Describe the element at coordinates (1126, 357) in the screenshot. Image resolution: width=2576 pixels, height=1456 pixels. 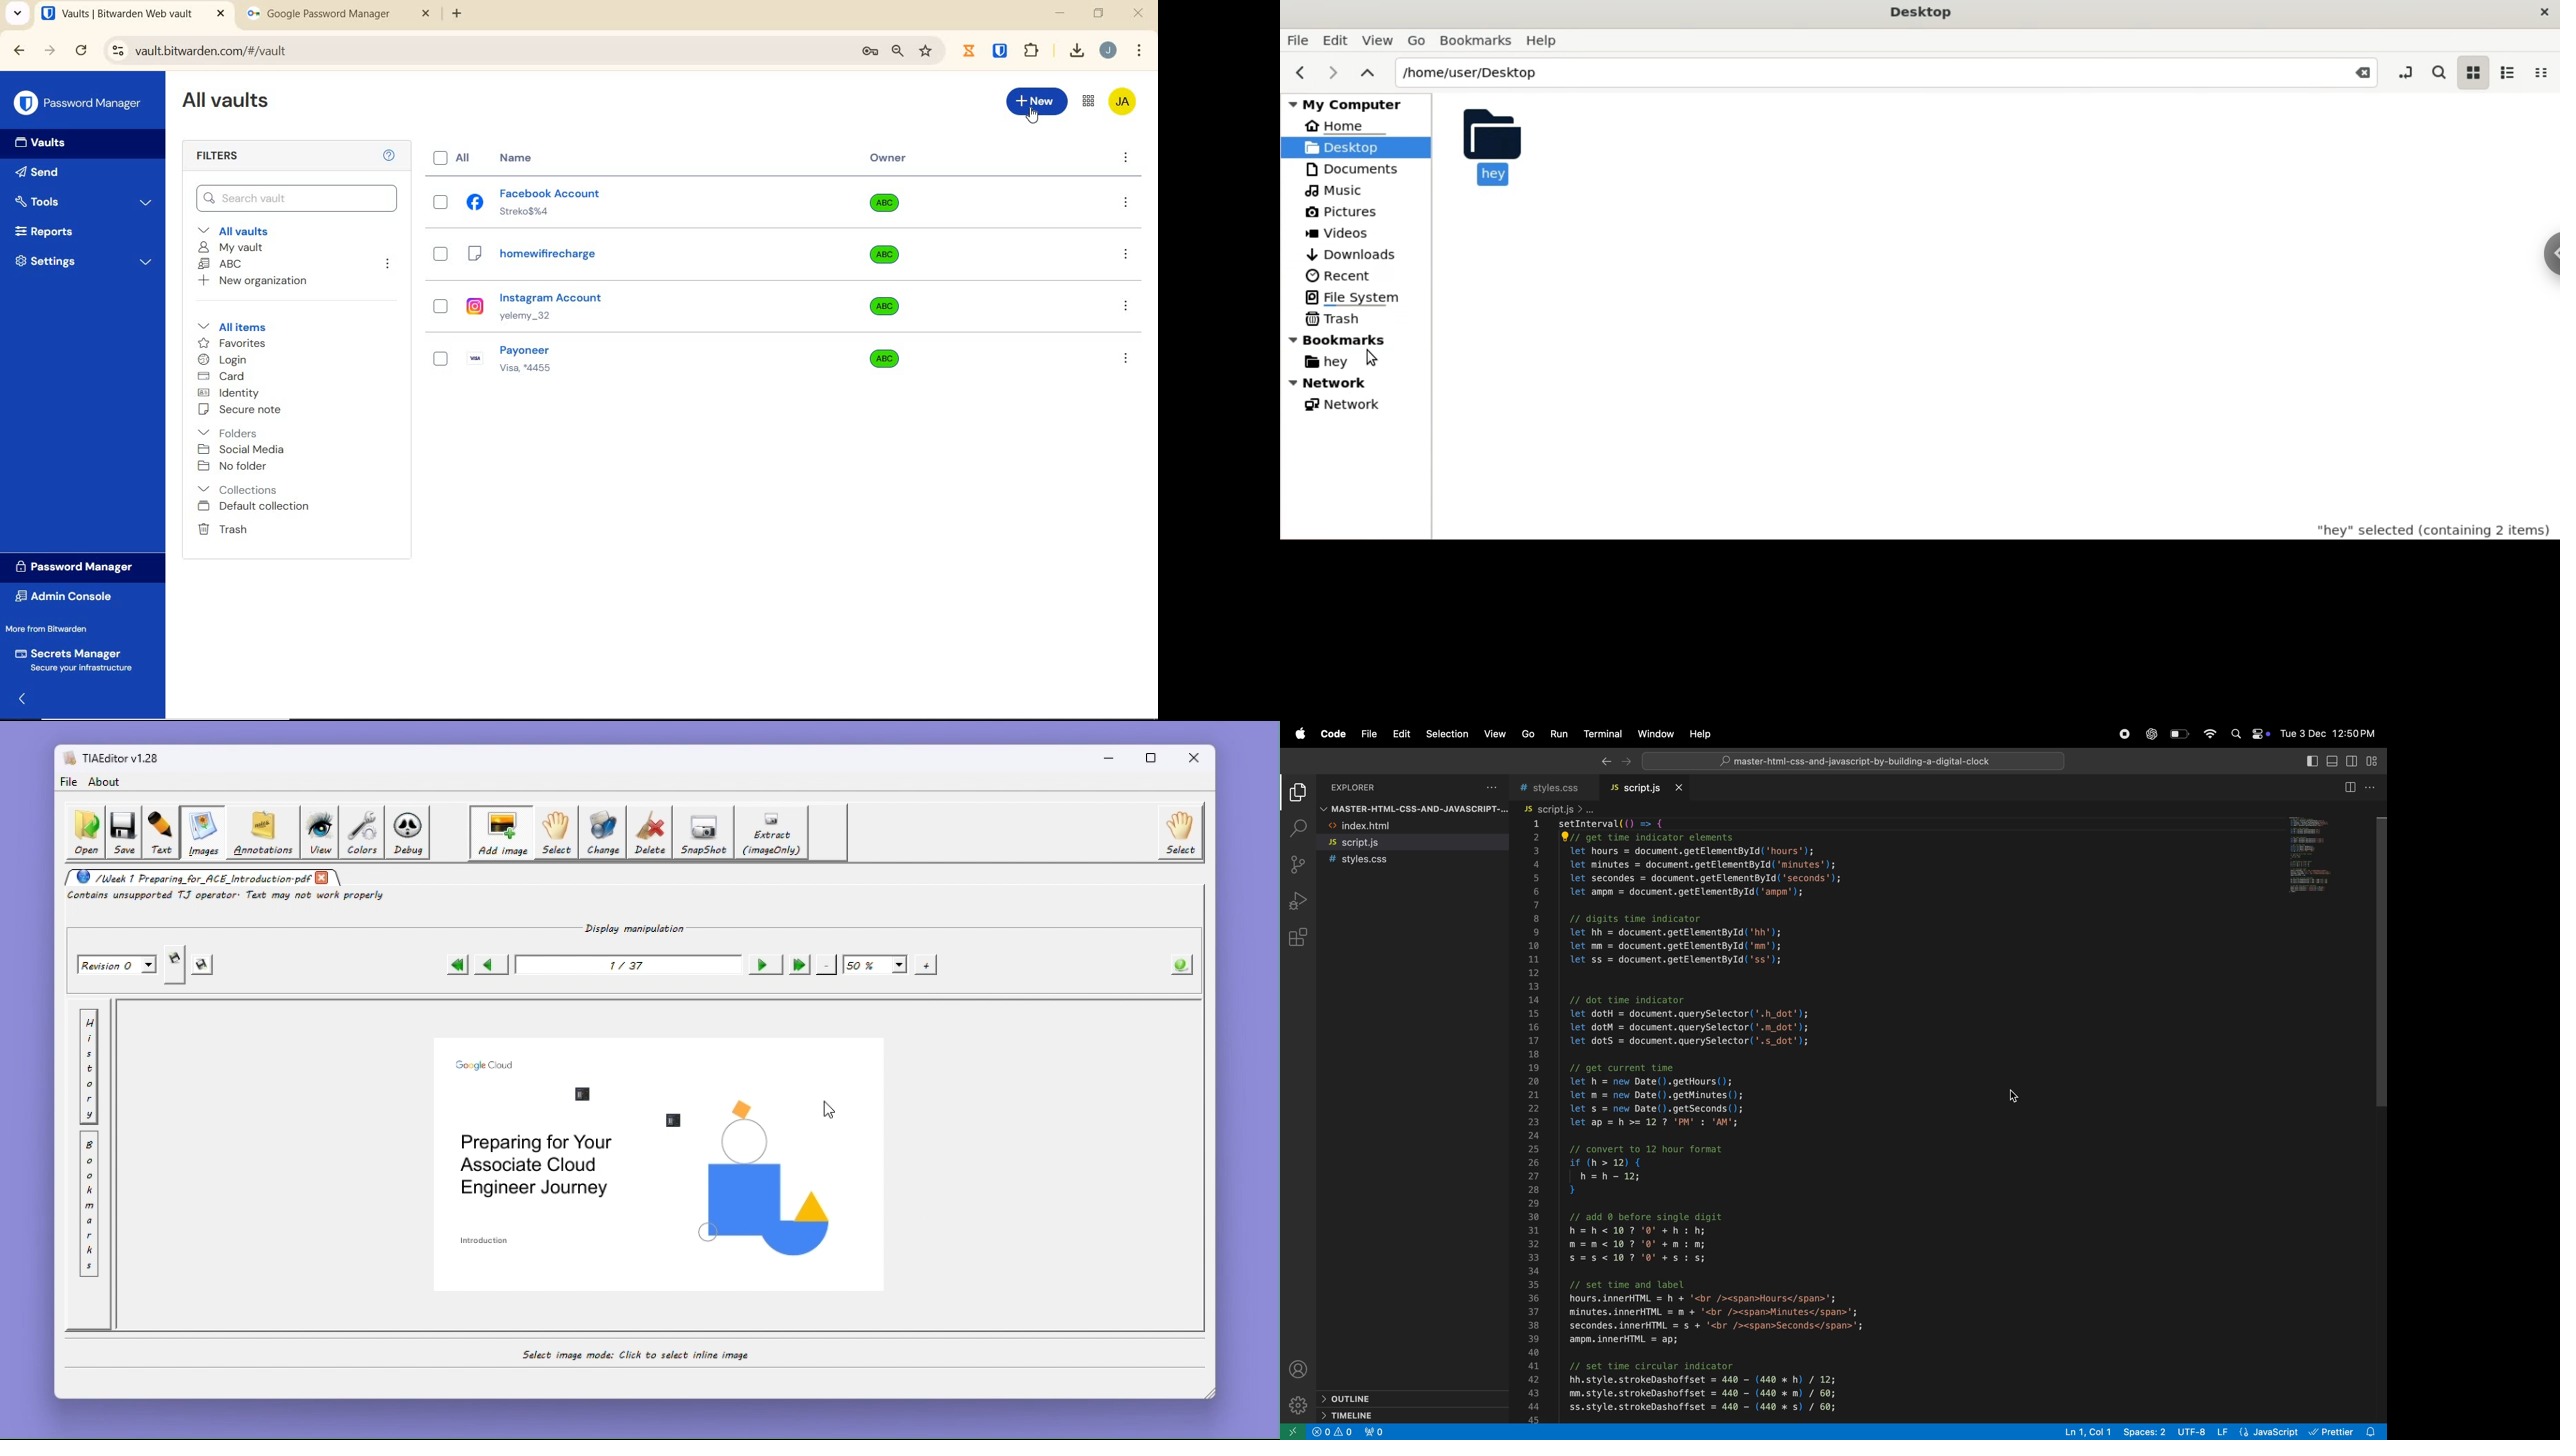
I see `option` at that location.